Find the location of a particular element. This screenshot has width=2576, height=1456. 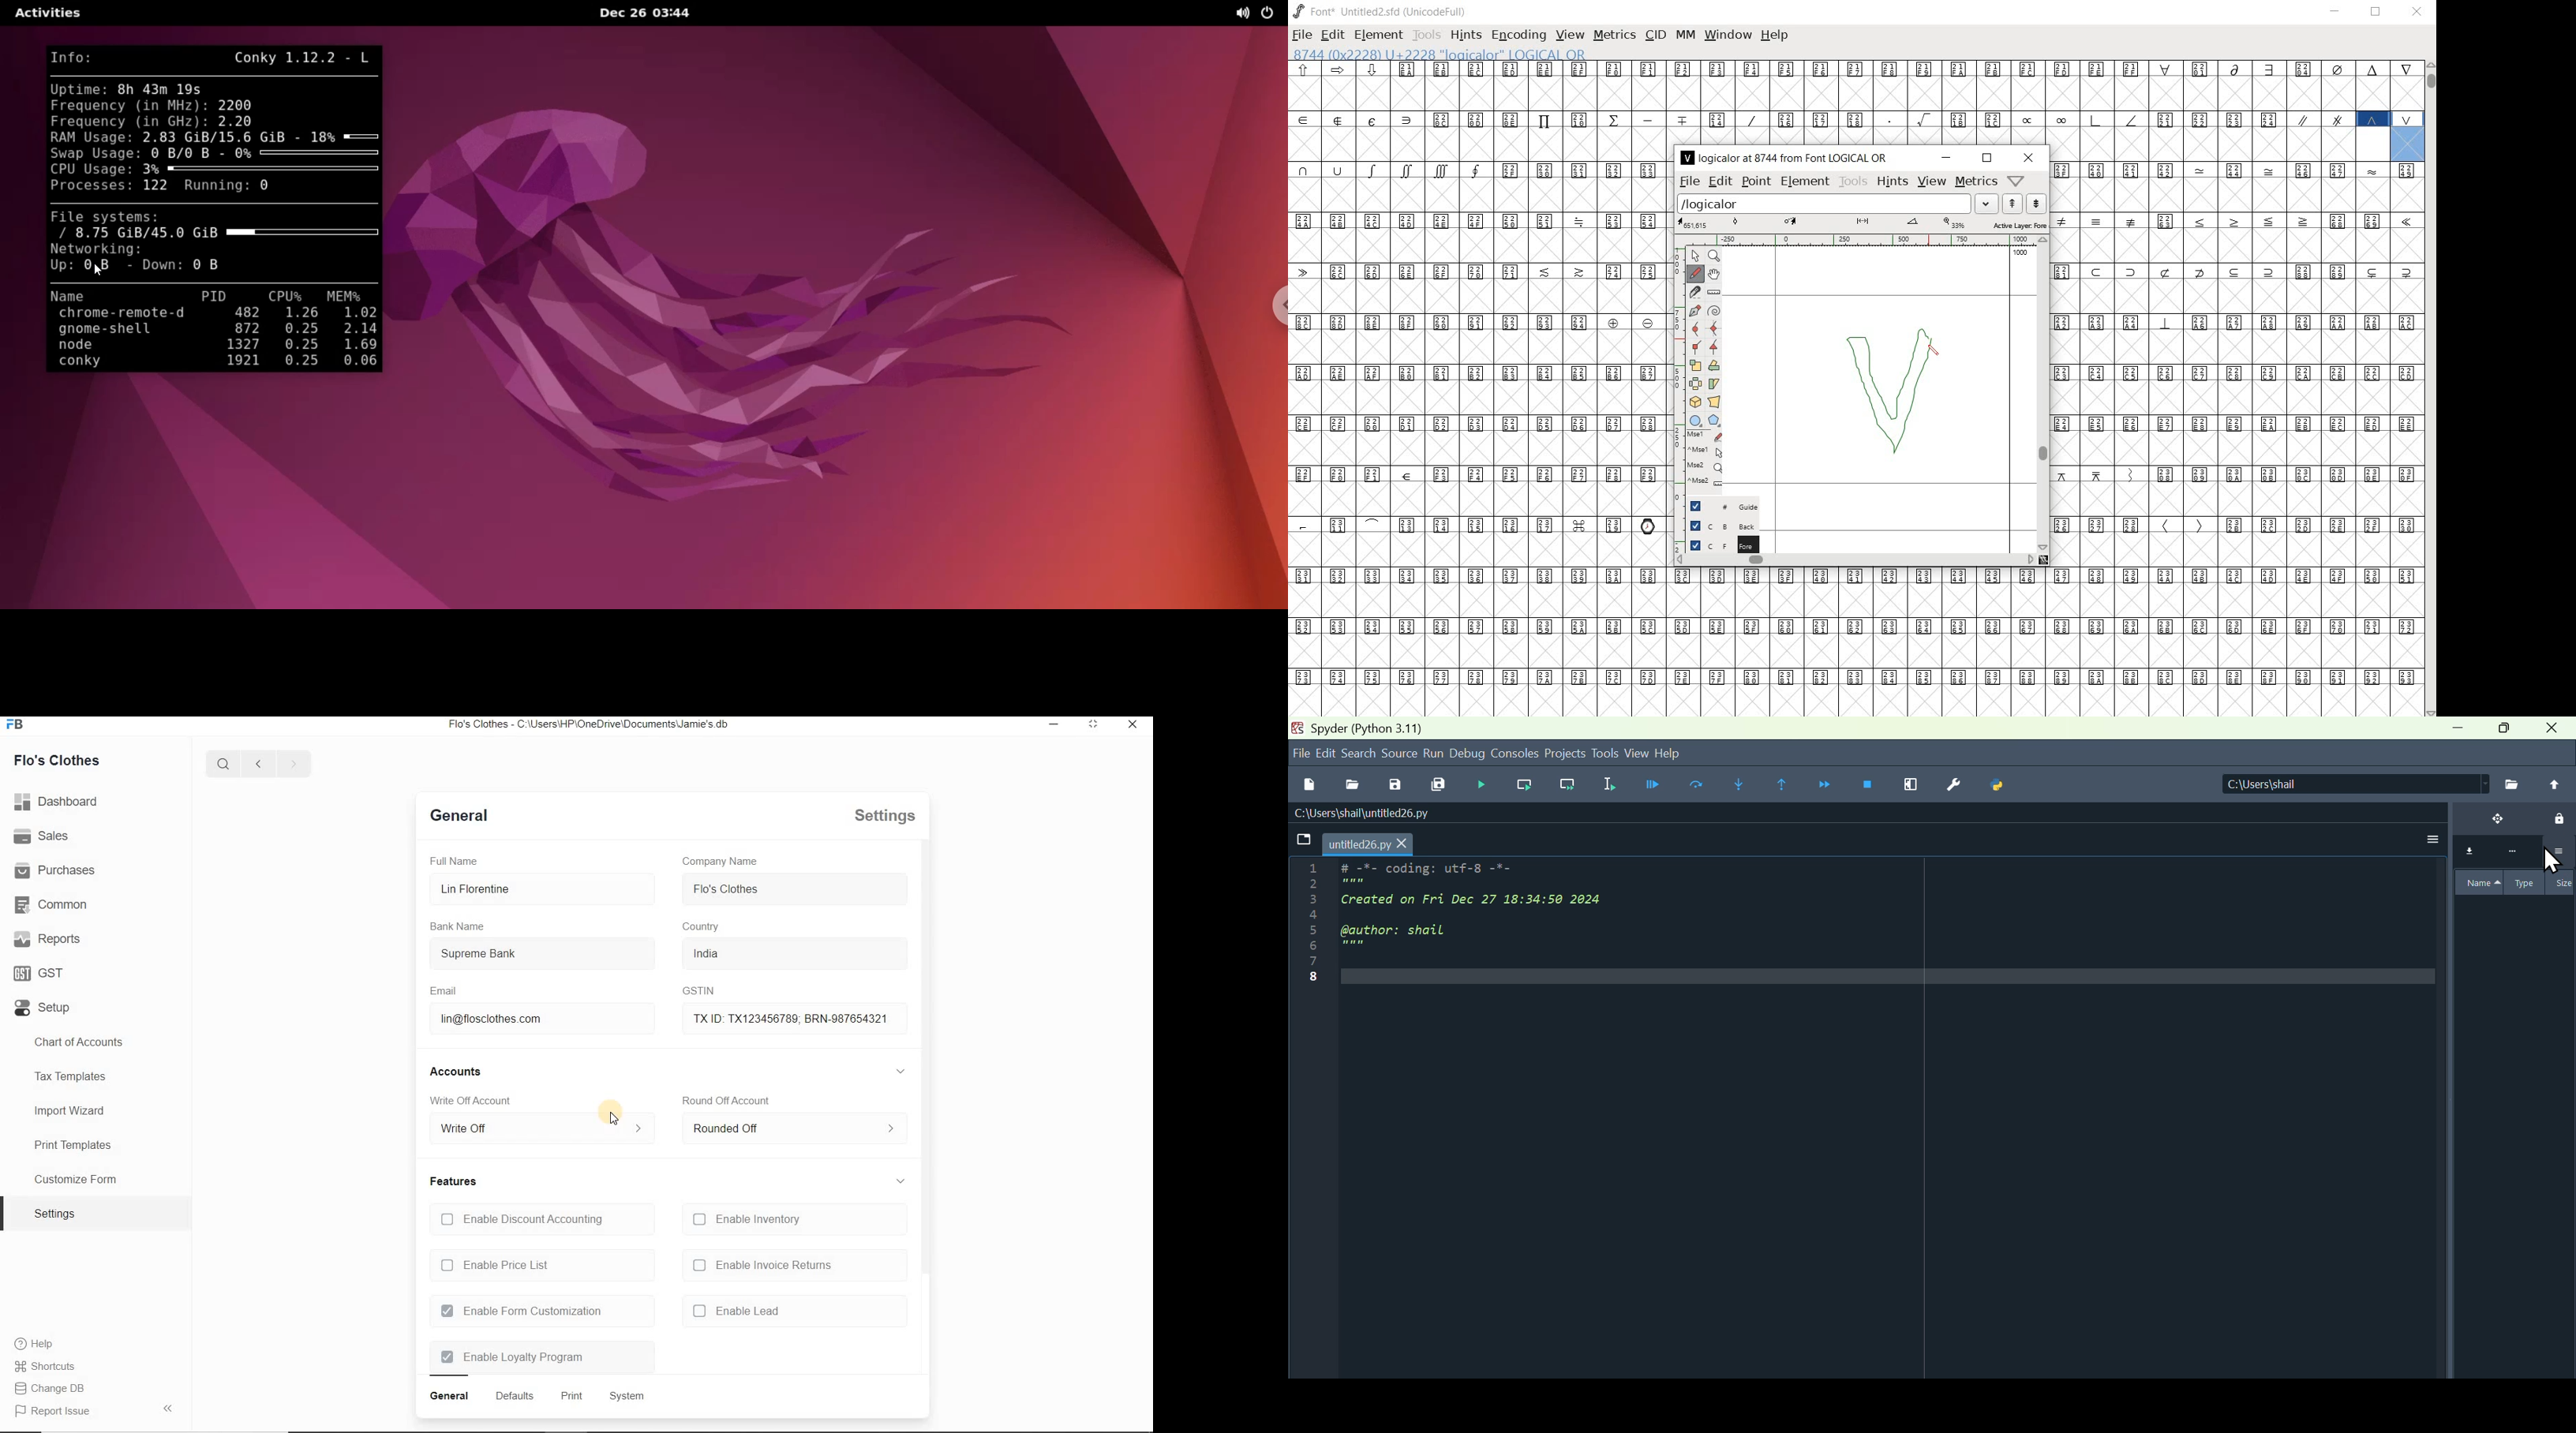

mouse pointer is located at coordinates (617, 1118).